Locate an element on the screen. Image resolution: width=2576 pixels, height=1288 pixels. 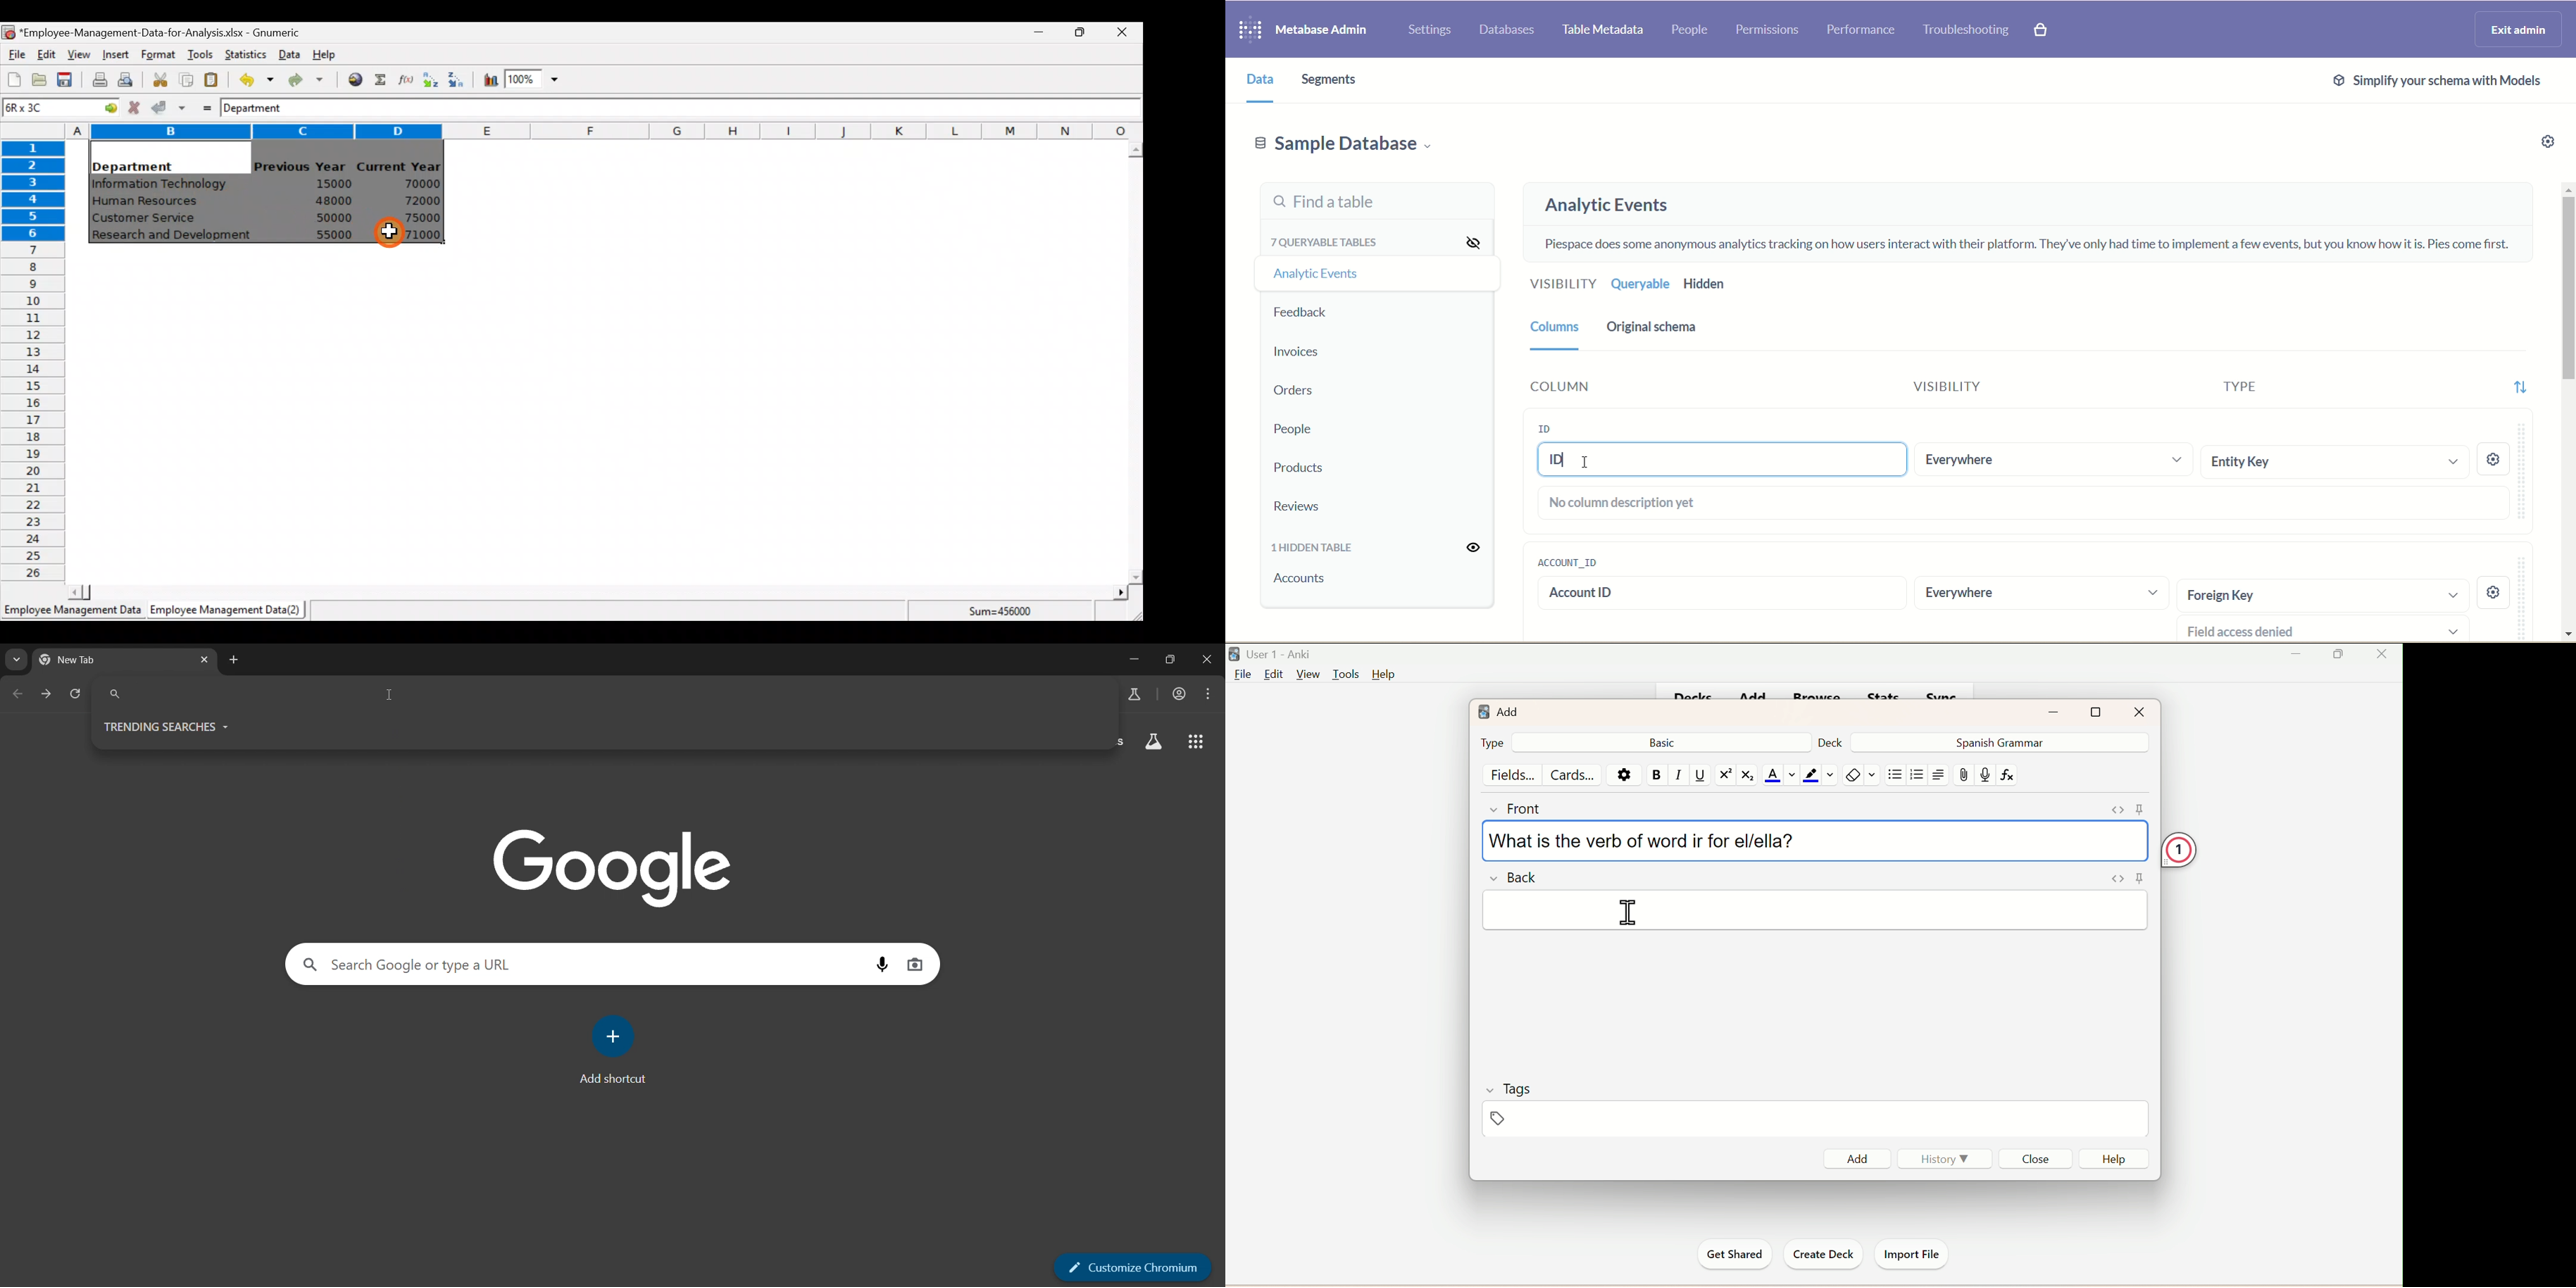
Front is located at coordinates (1518, 807).